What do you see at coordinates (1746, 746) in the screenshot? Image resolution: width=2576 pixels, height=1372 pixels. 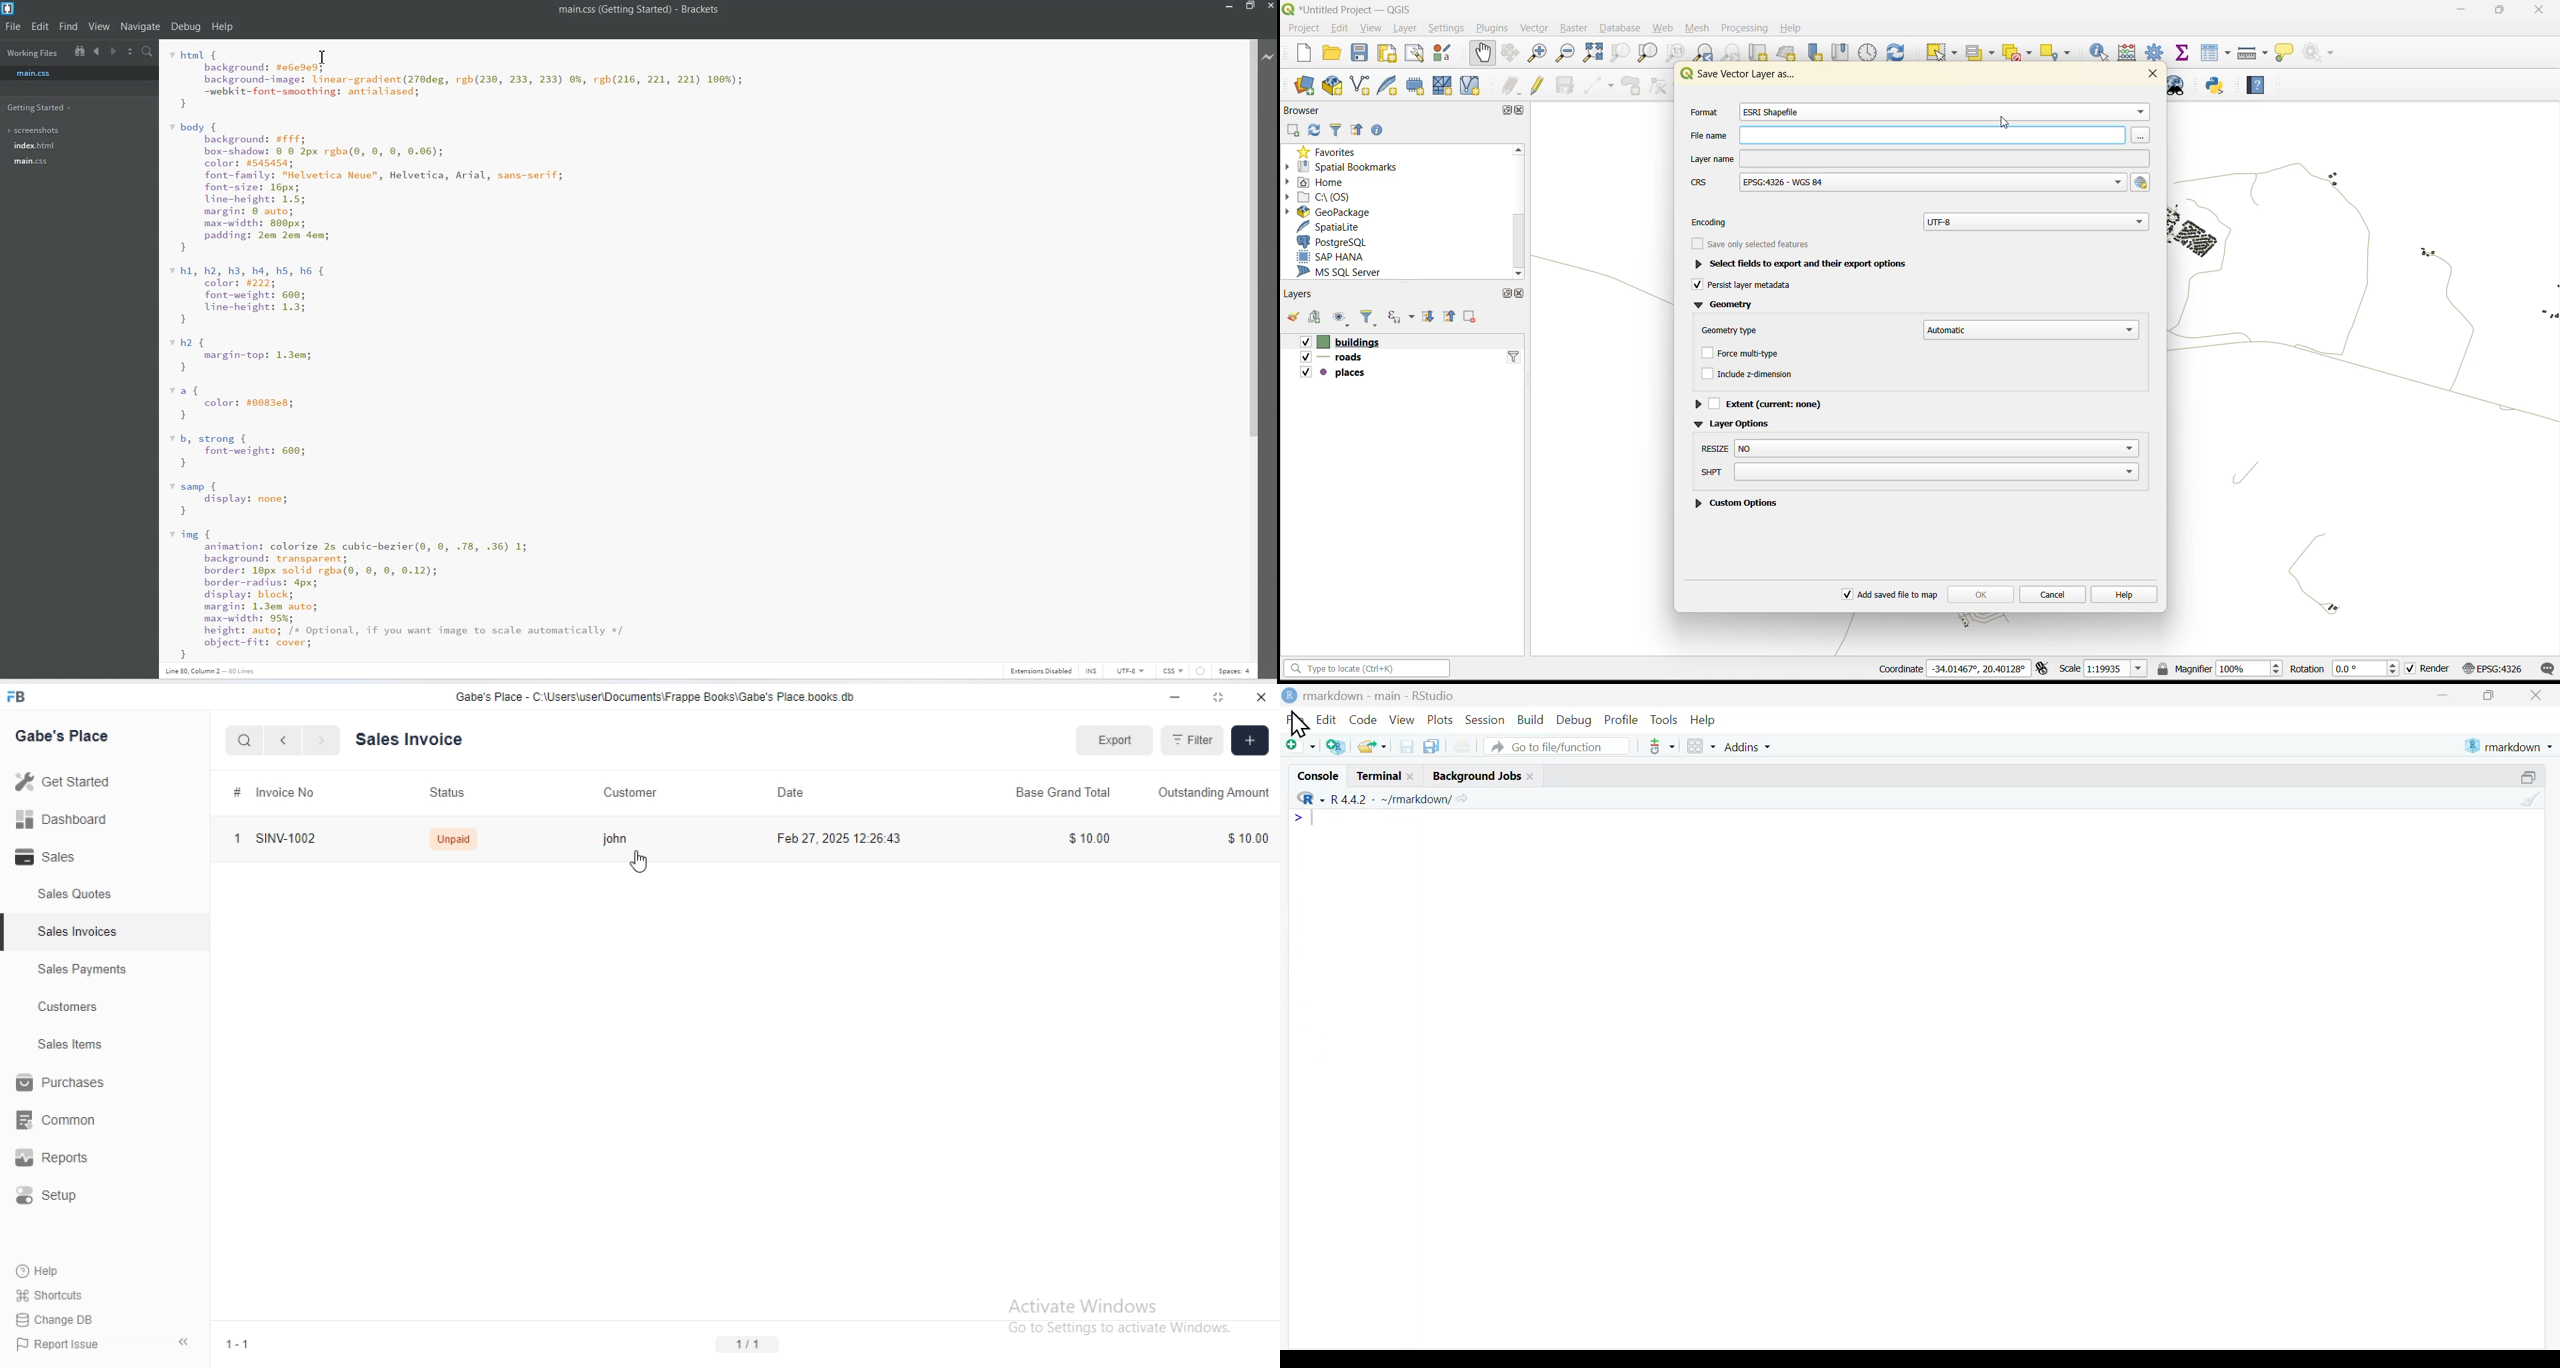 I see `Addins` at bounding box center [1746, 746].